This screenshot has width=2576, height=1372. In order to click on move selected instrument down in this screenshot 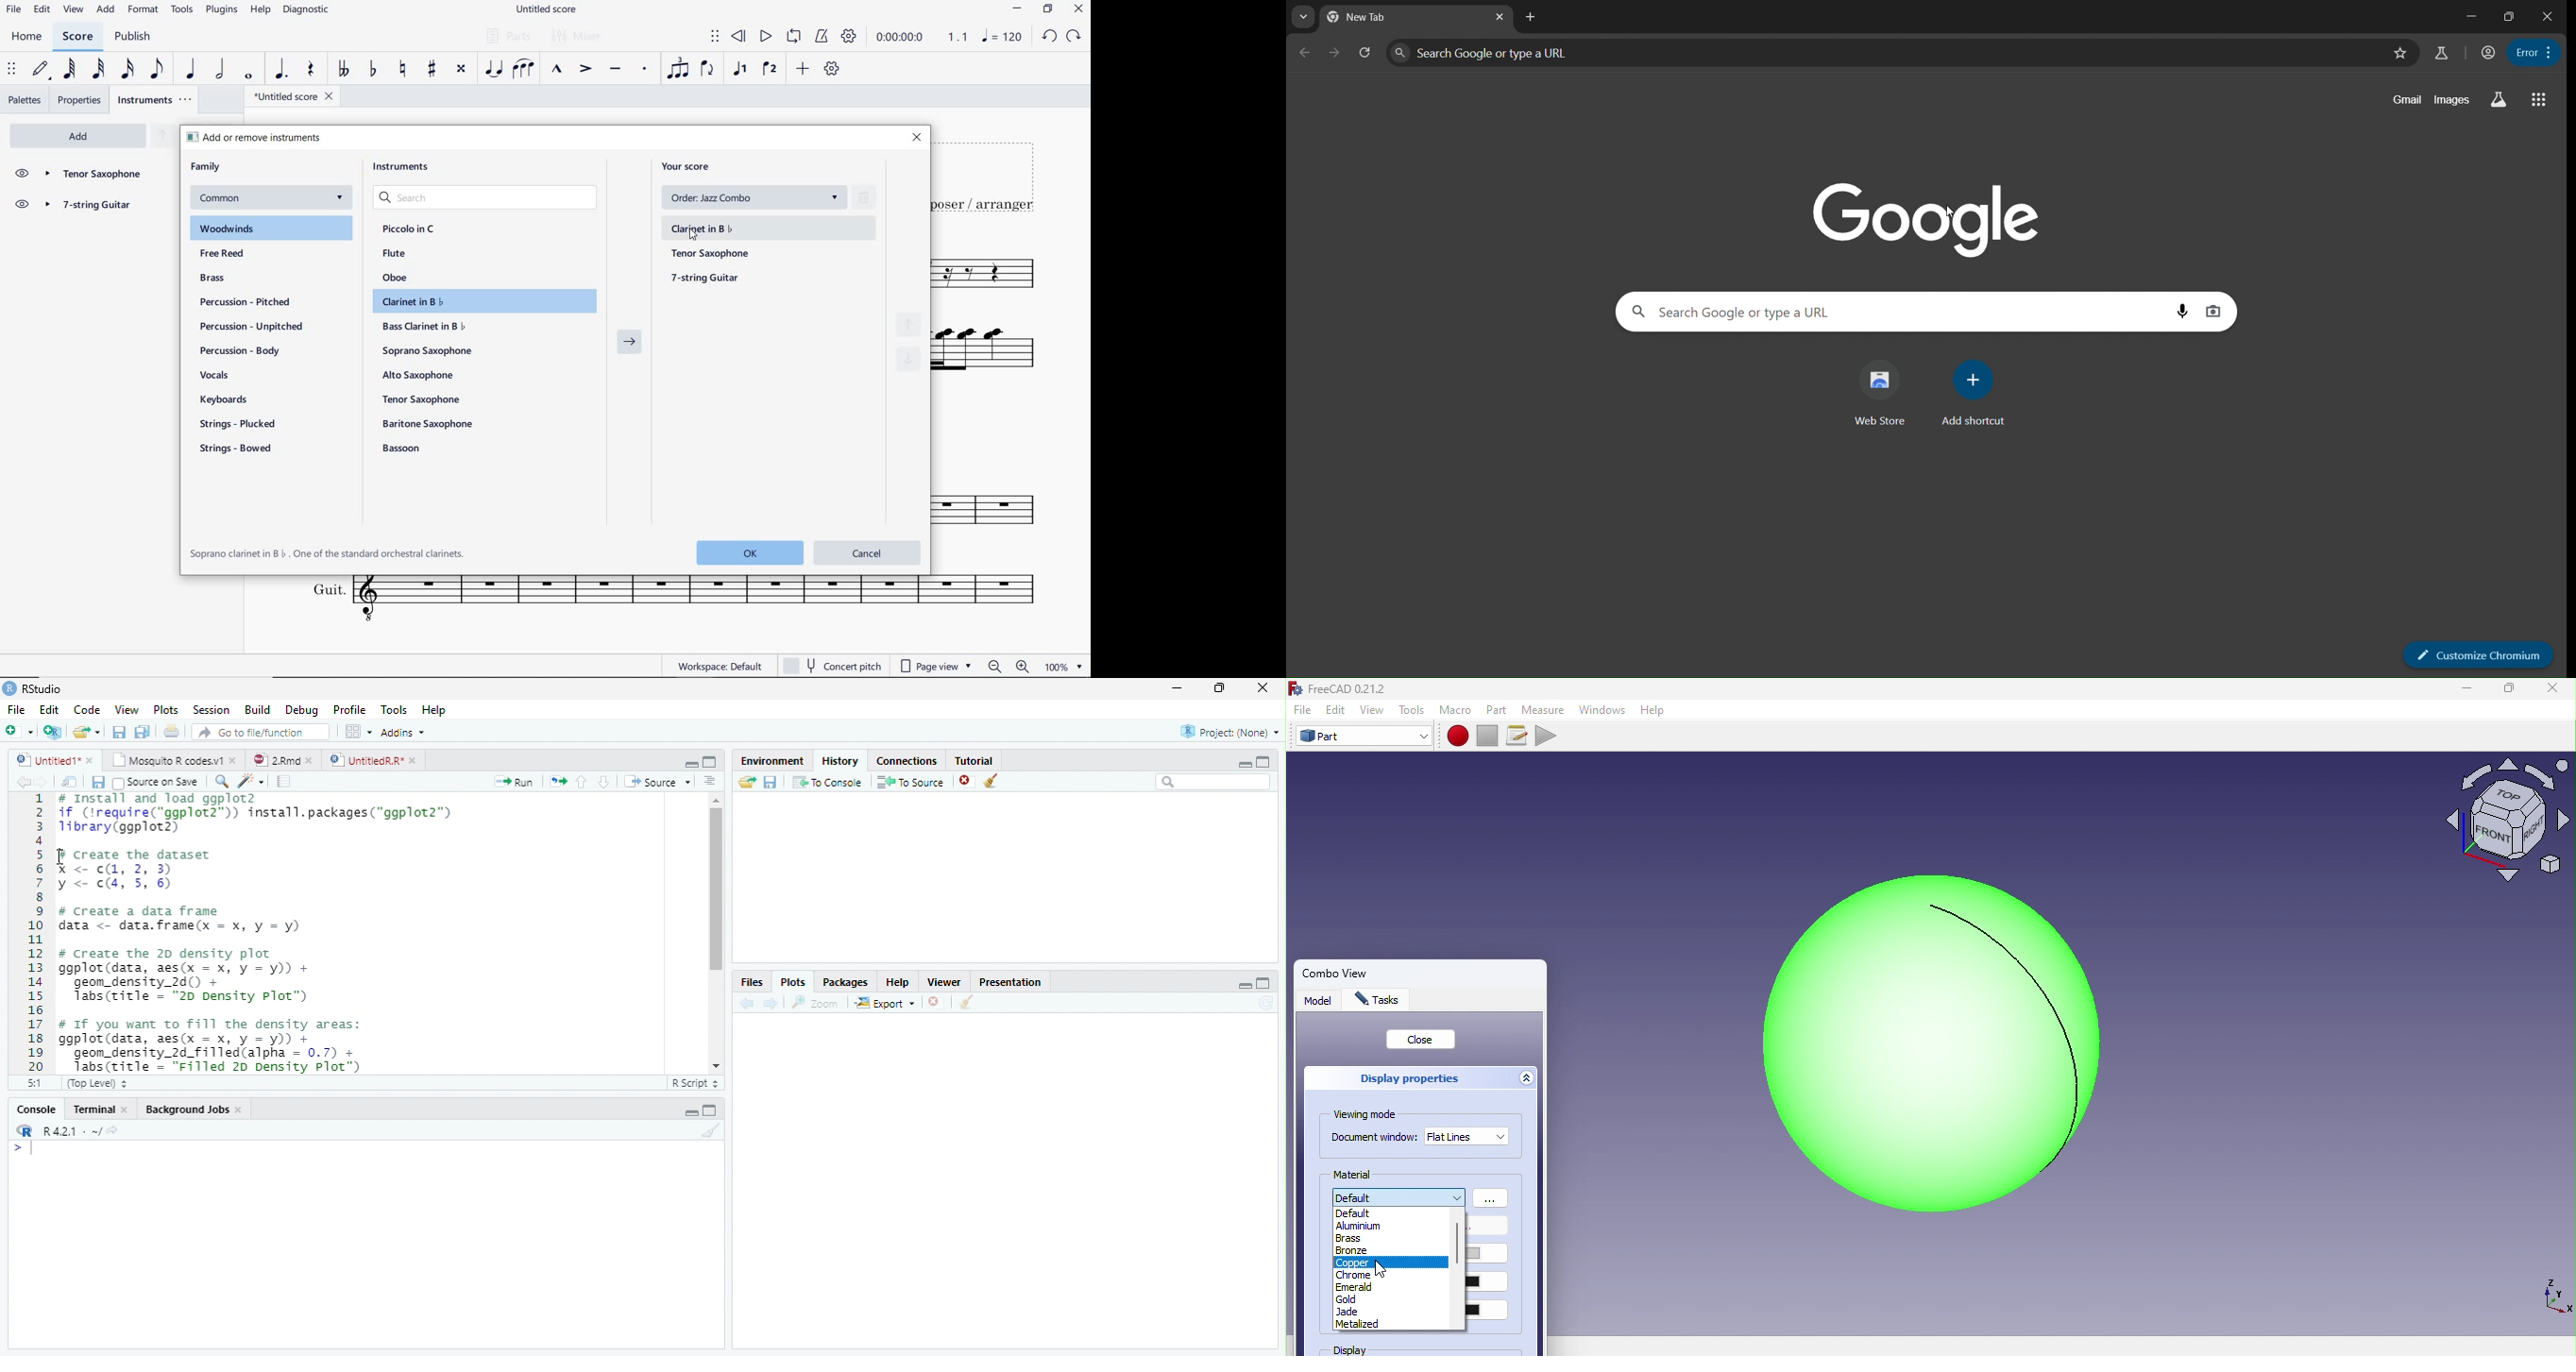, I will do `click(911, 359)`.